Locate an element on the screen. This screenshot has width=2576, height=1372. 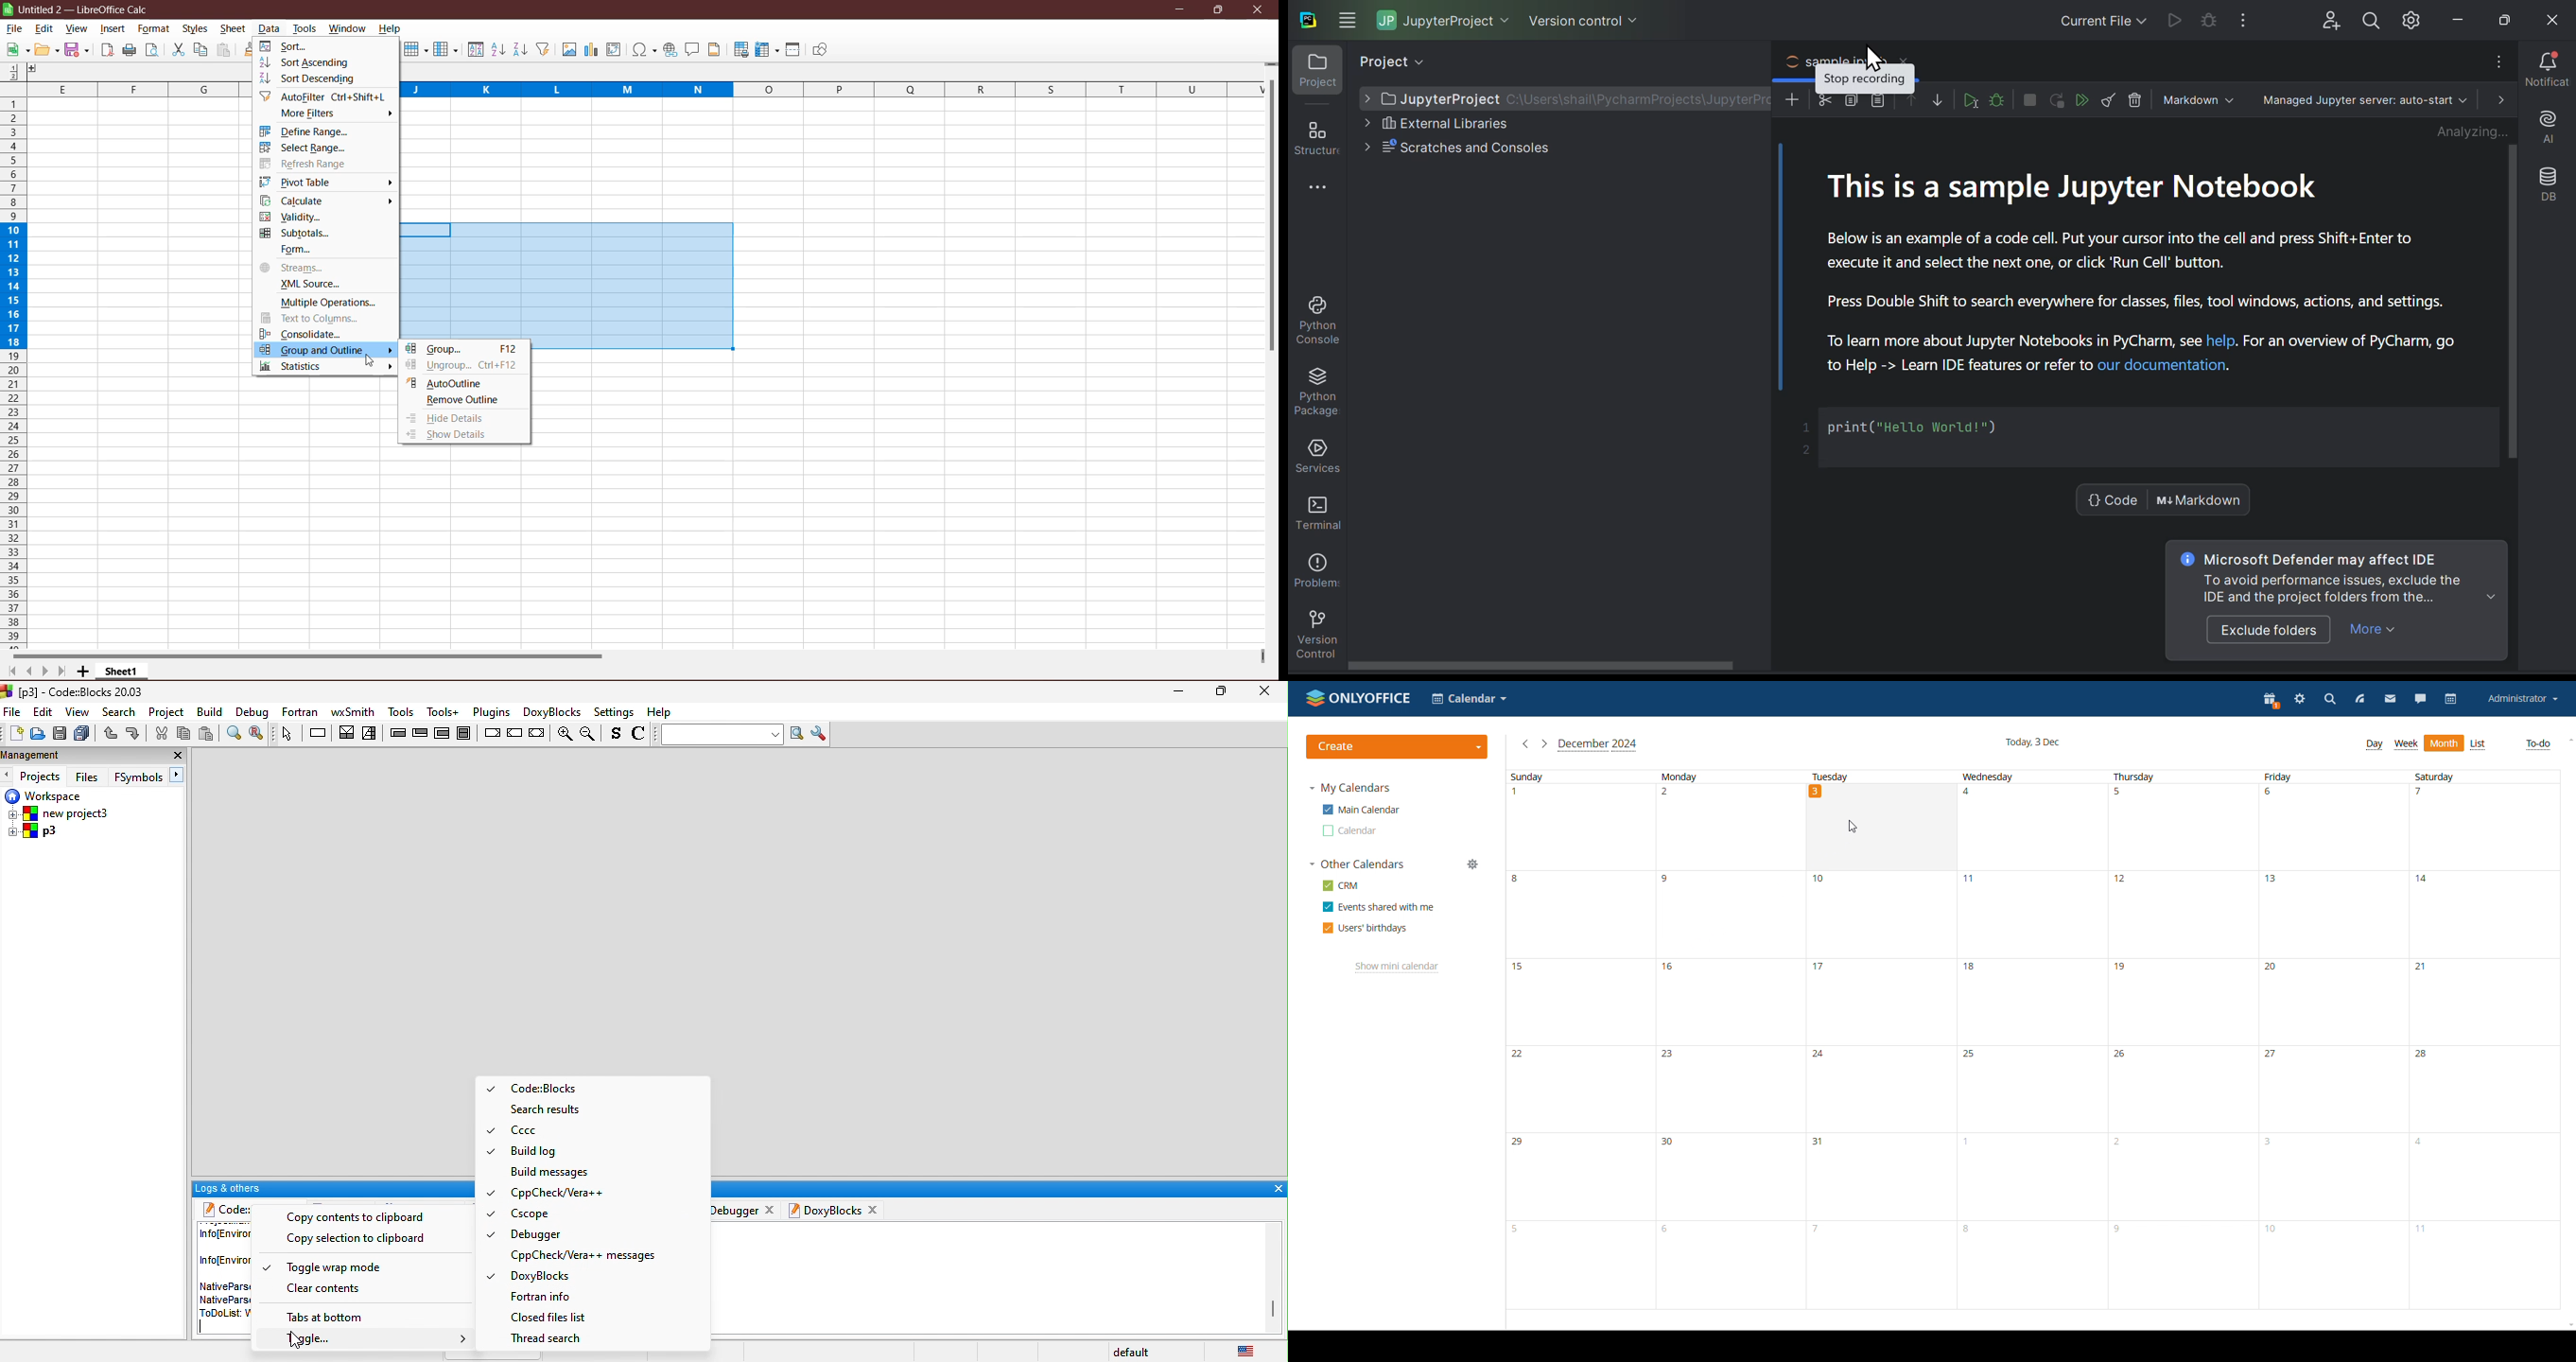
Sort  Ascending is located at coordinates (498, 49).